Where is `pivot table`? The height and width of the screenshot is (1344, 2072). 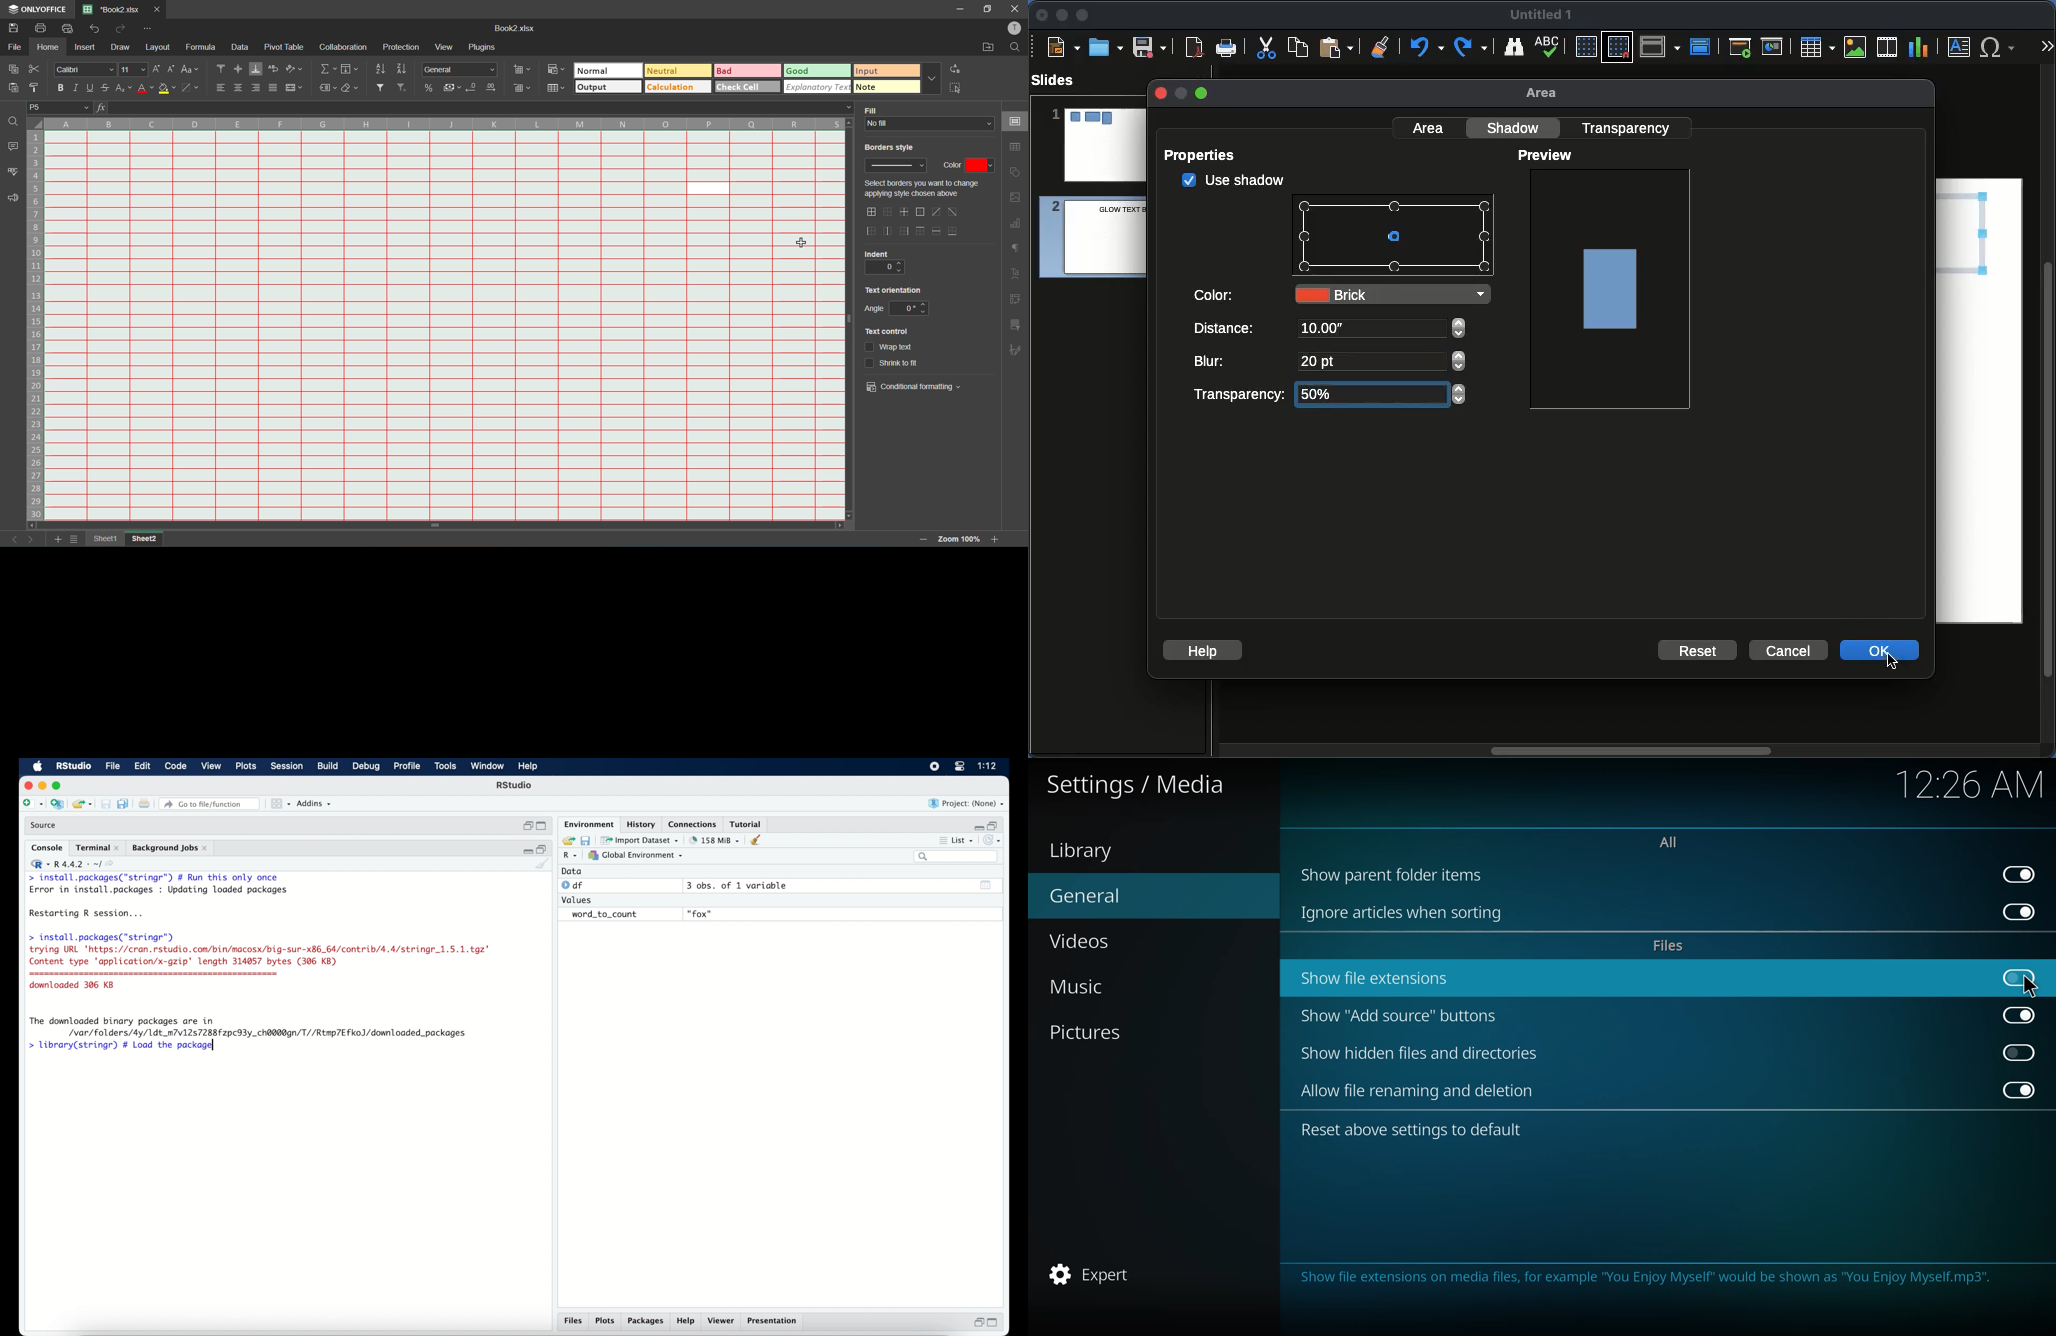
pivot table is located at coordinates (285, 47).